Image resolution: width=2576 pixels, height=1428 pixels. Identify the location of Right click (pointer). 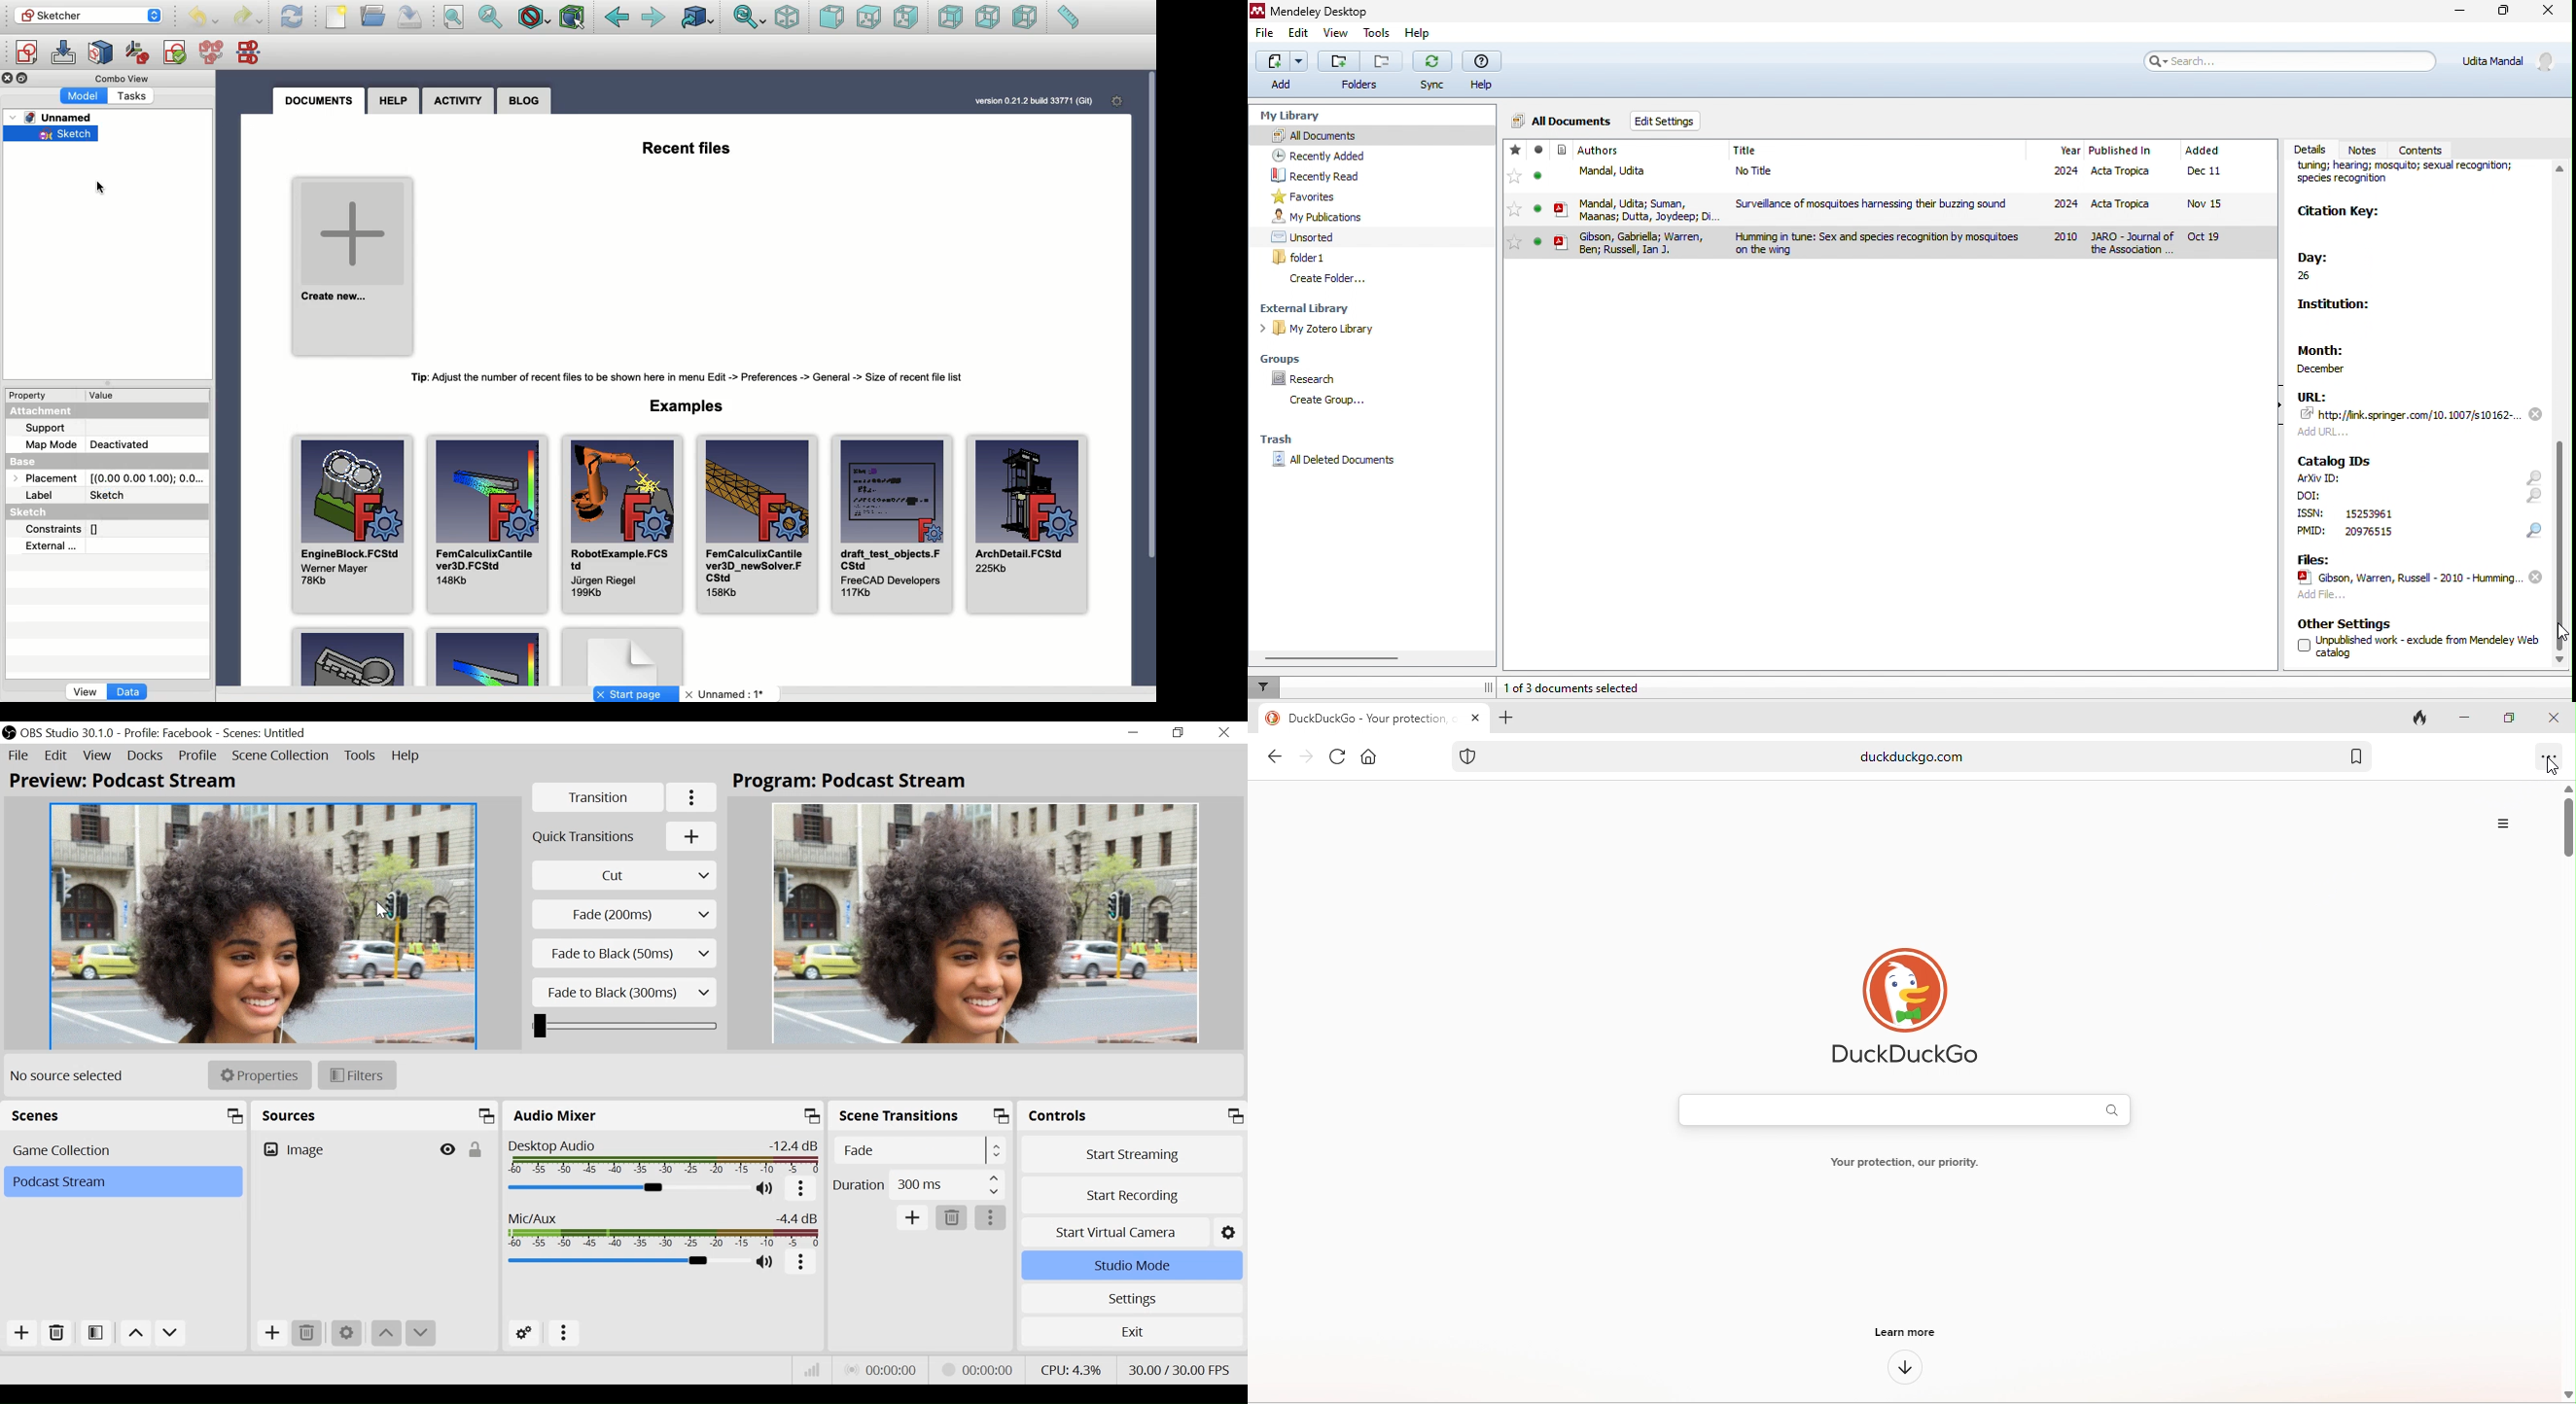
(100, 188).